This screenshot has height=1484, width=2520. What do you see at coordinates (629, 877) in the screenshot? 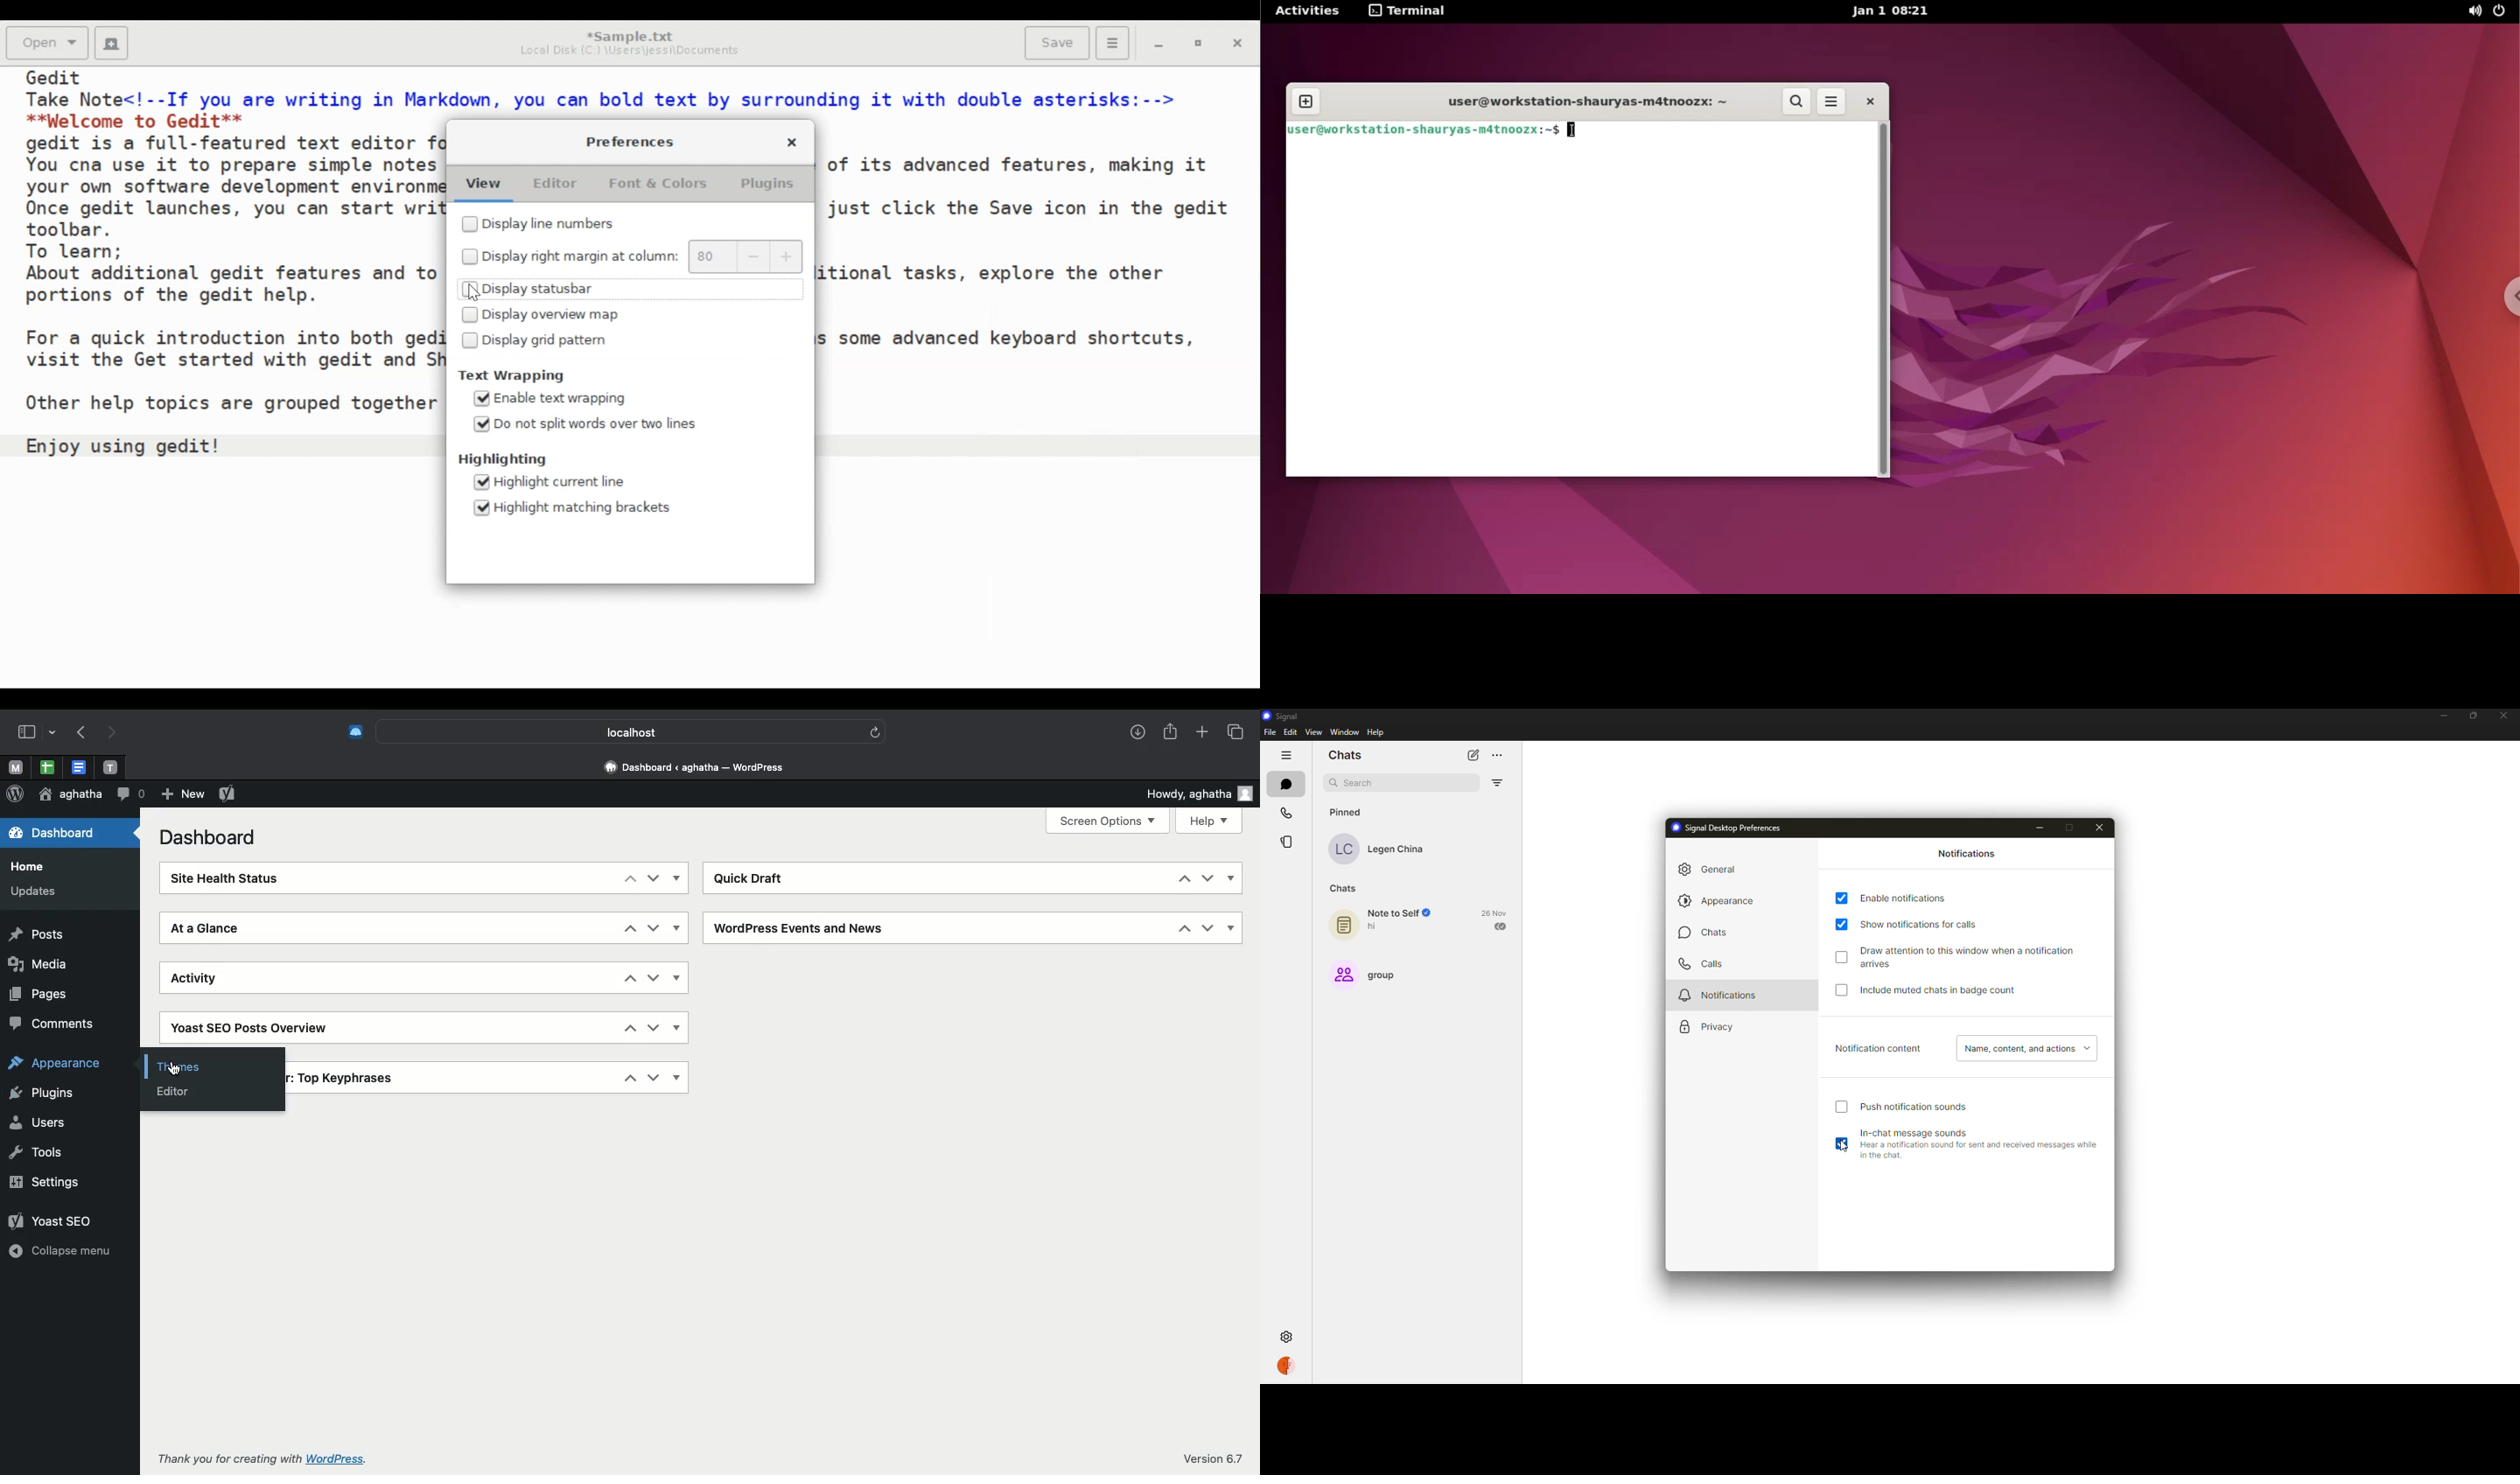
I see `Up` at bounding box center [629, 877].